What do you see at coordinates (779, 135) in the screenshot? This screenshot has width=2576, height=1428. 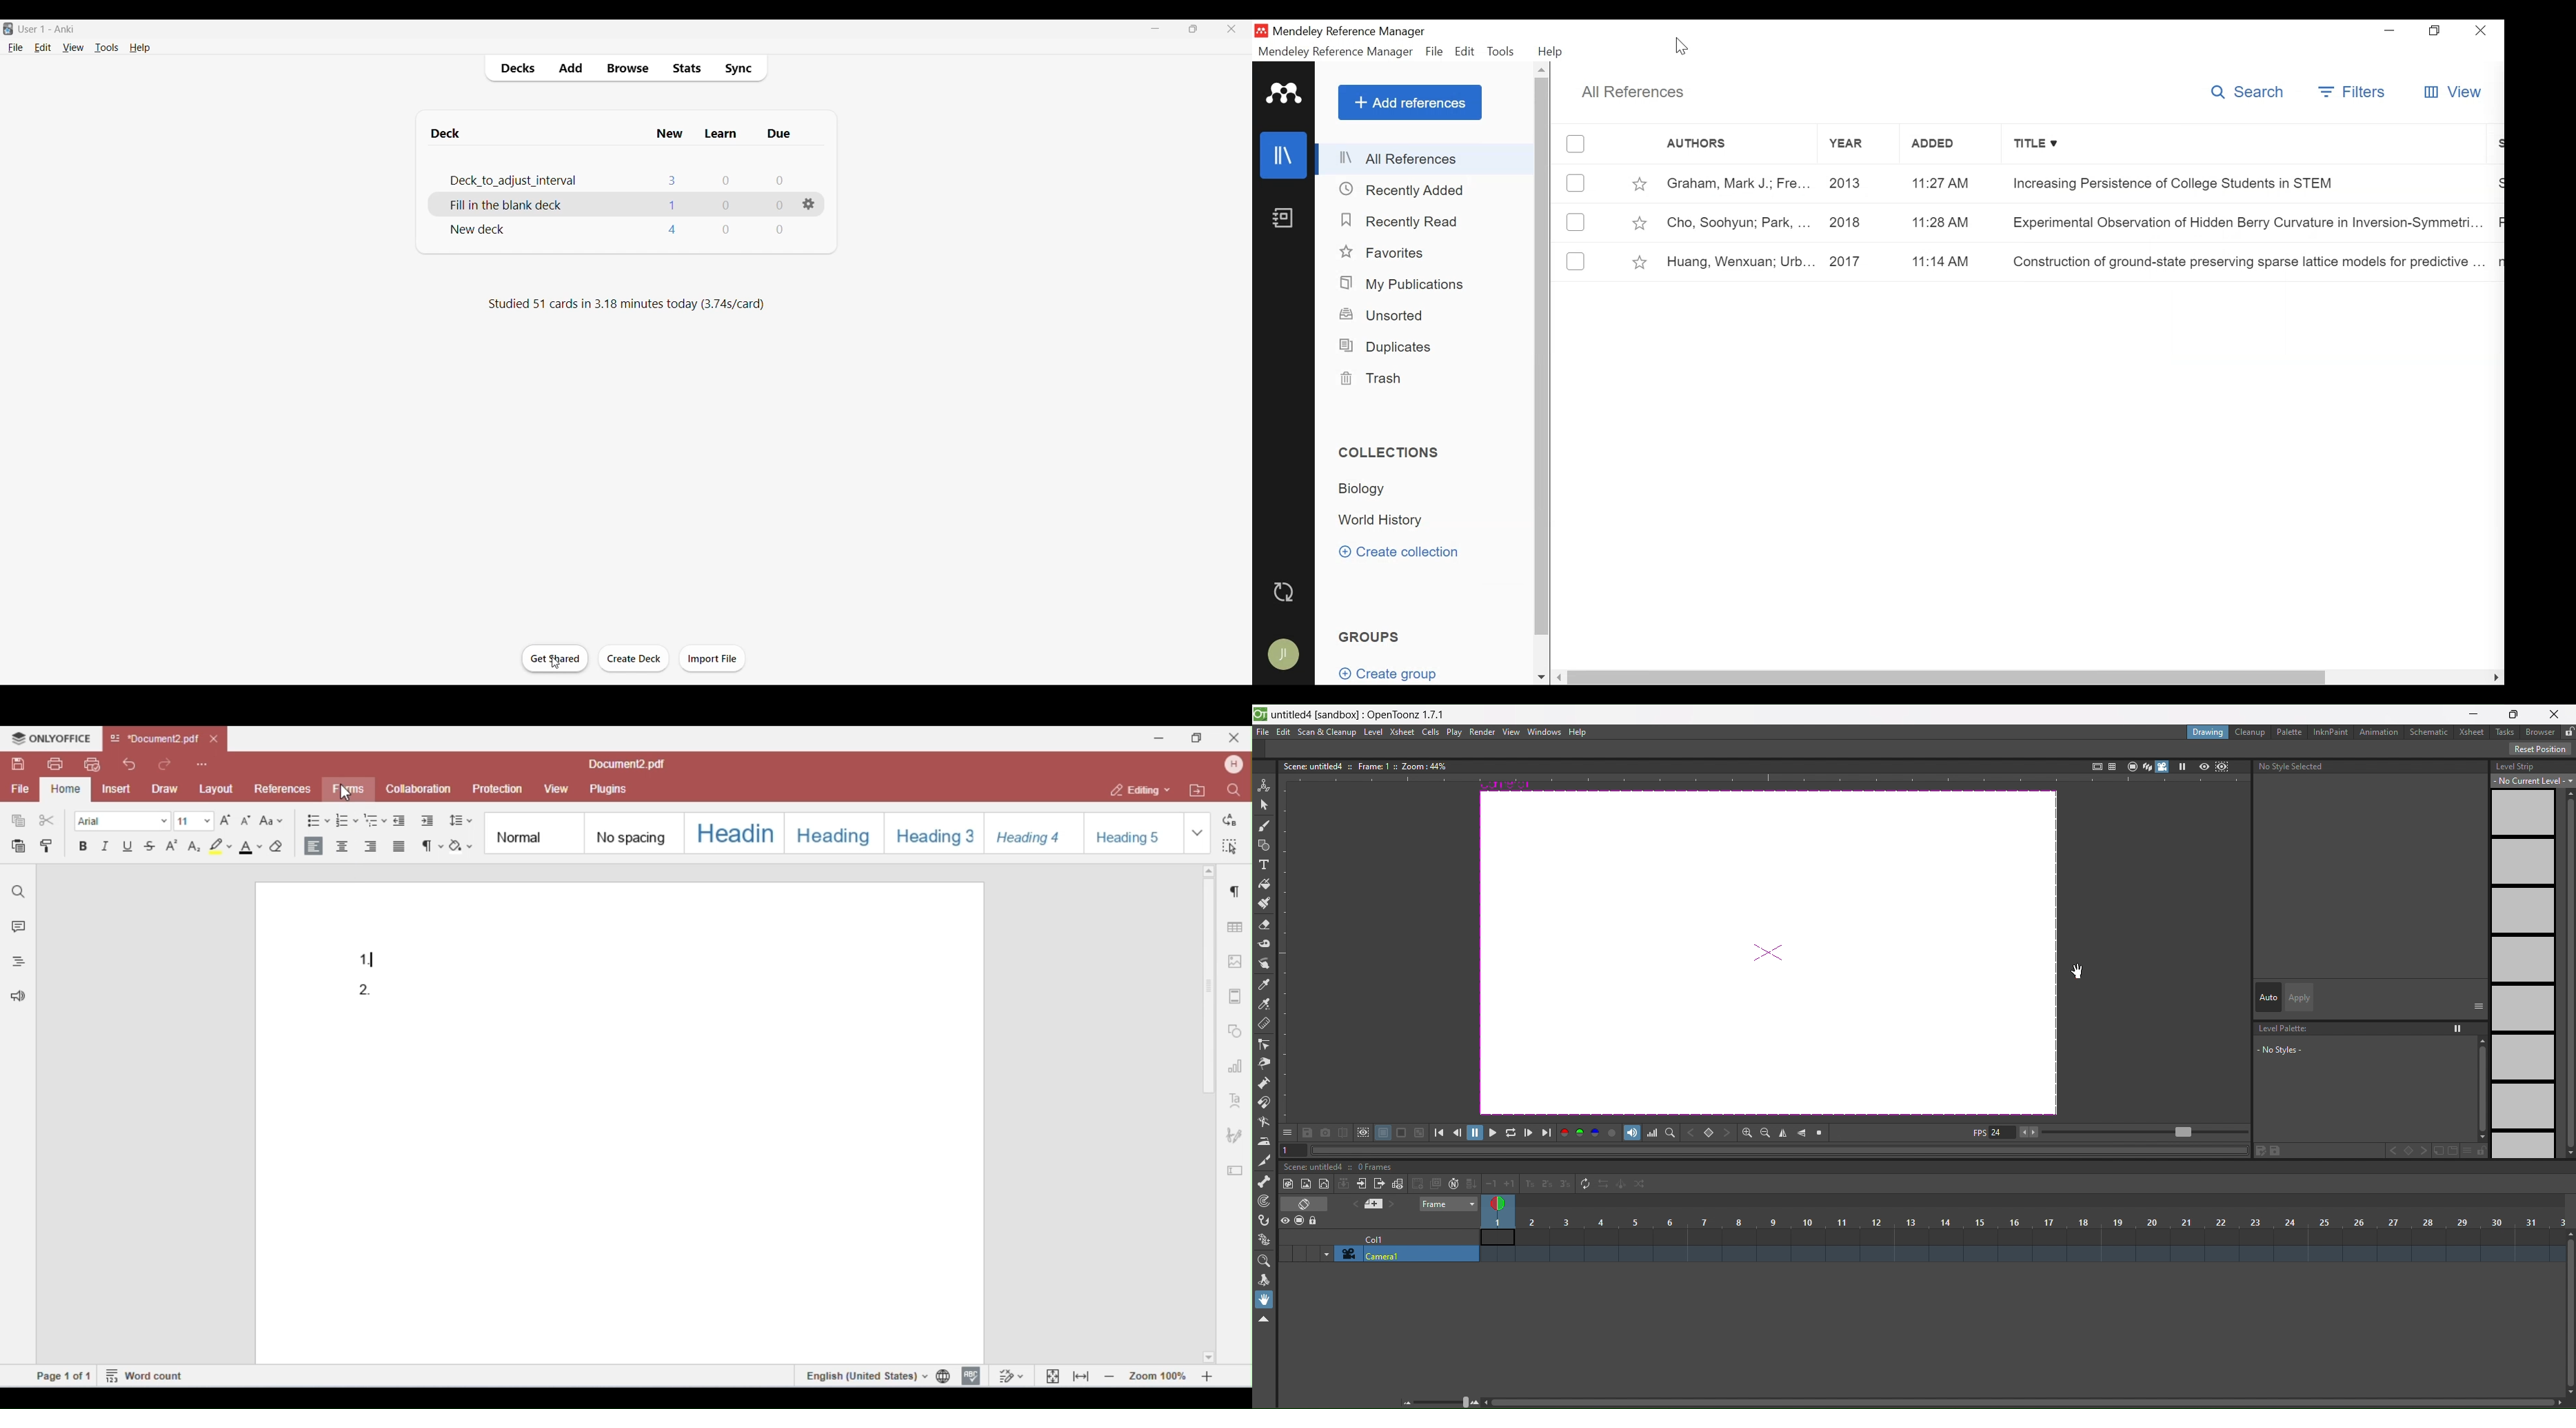 I see `Due` at bounding box center [779, 135].